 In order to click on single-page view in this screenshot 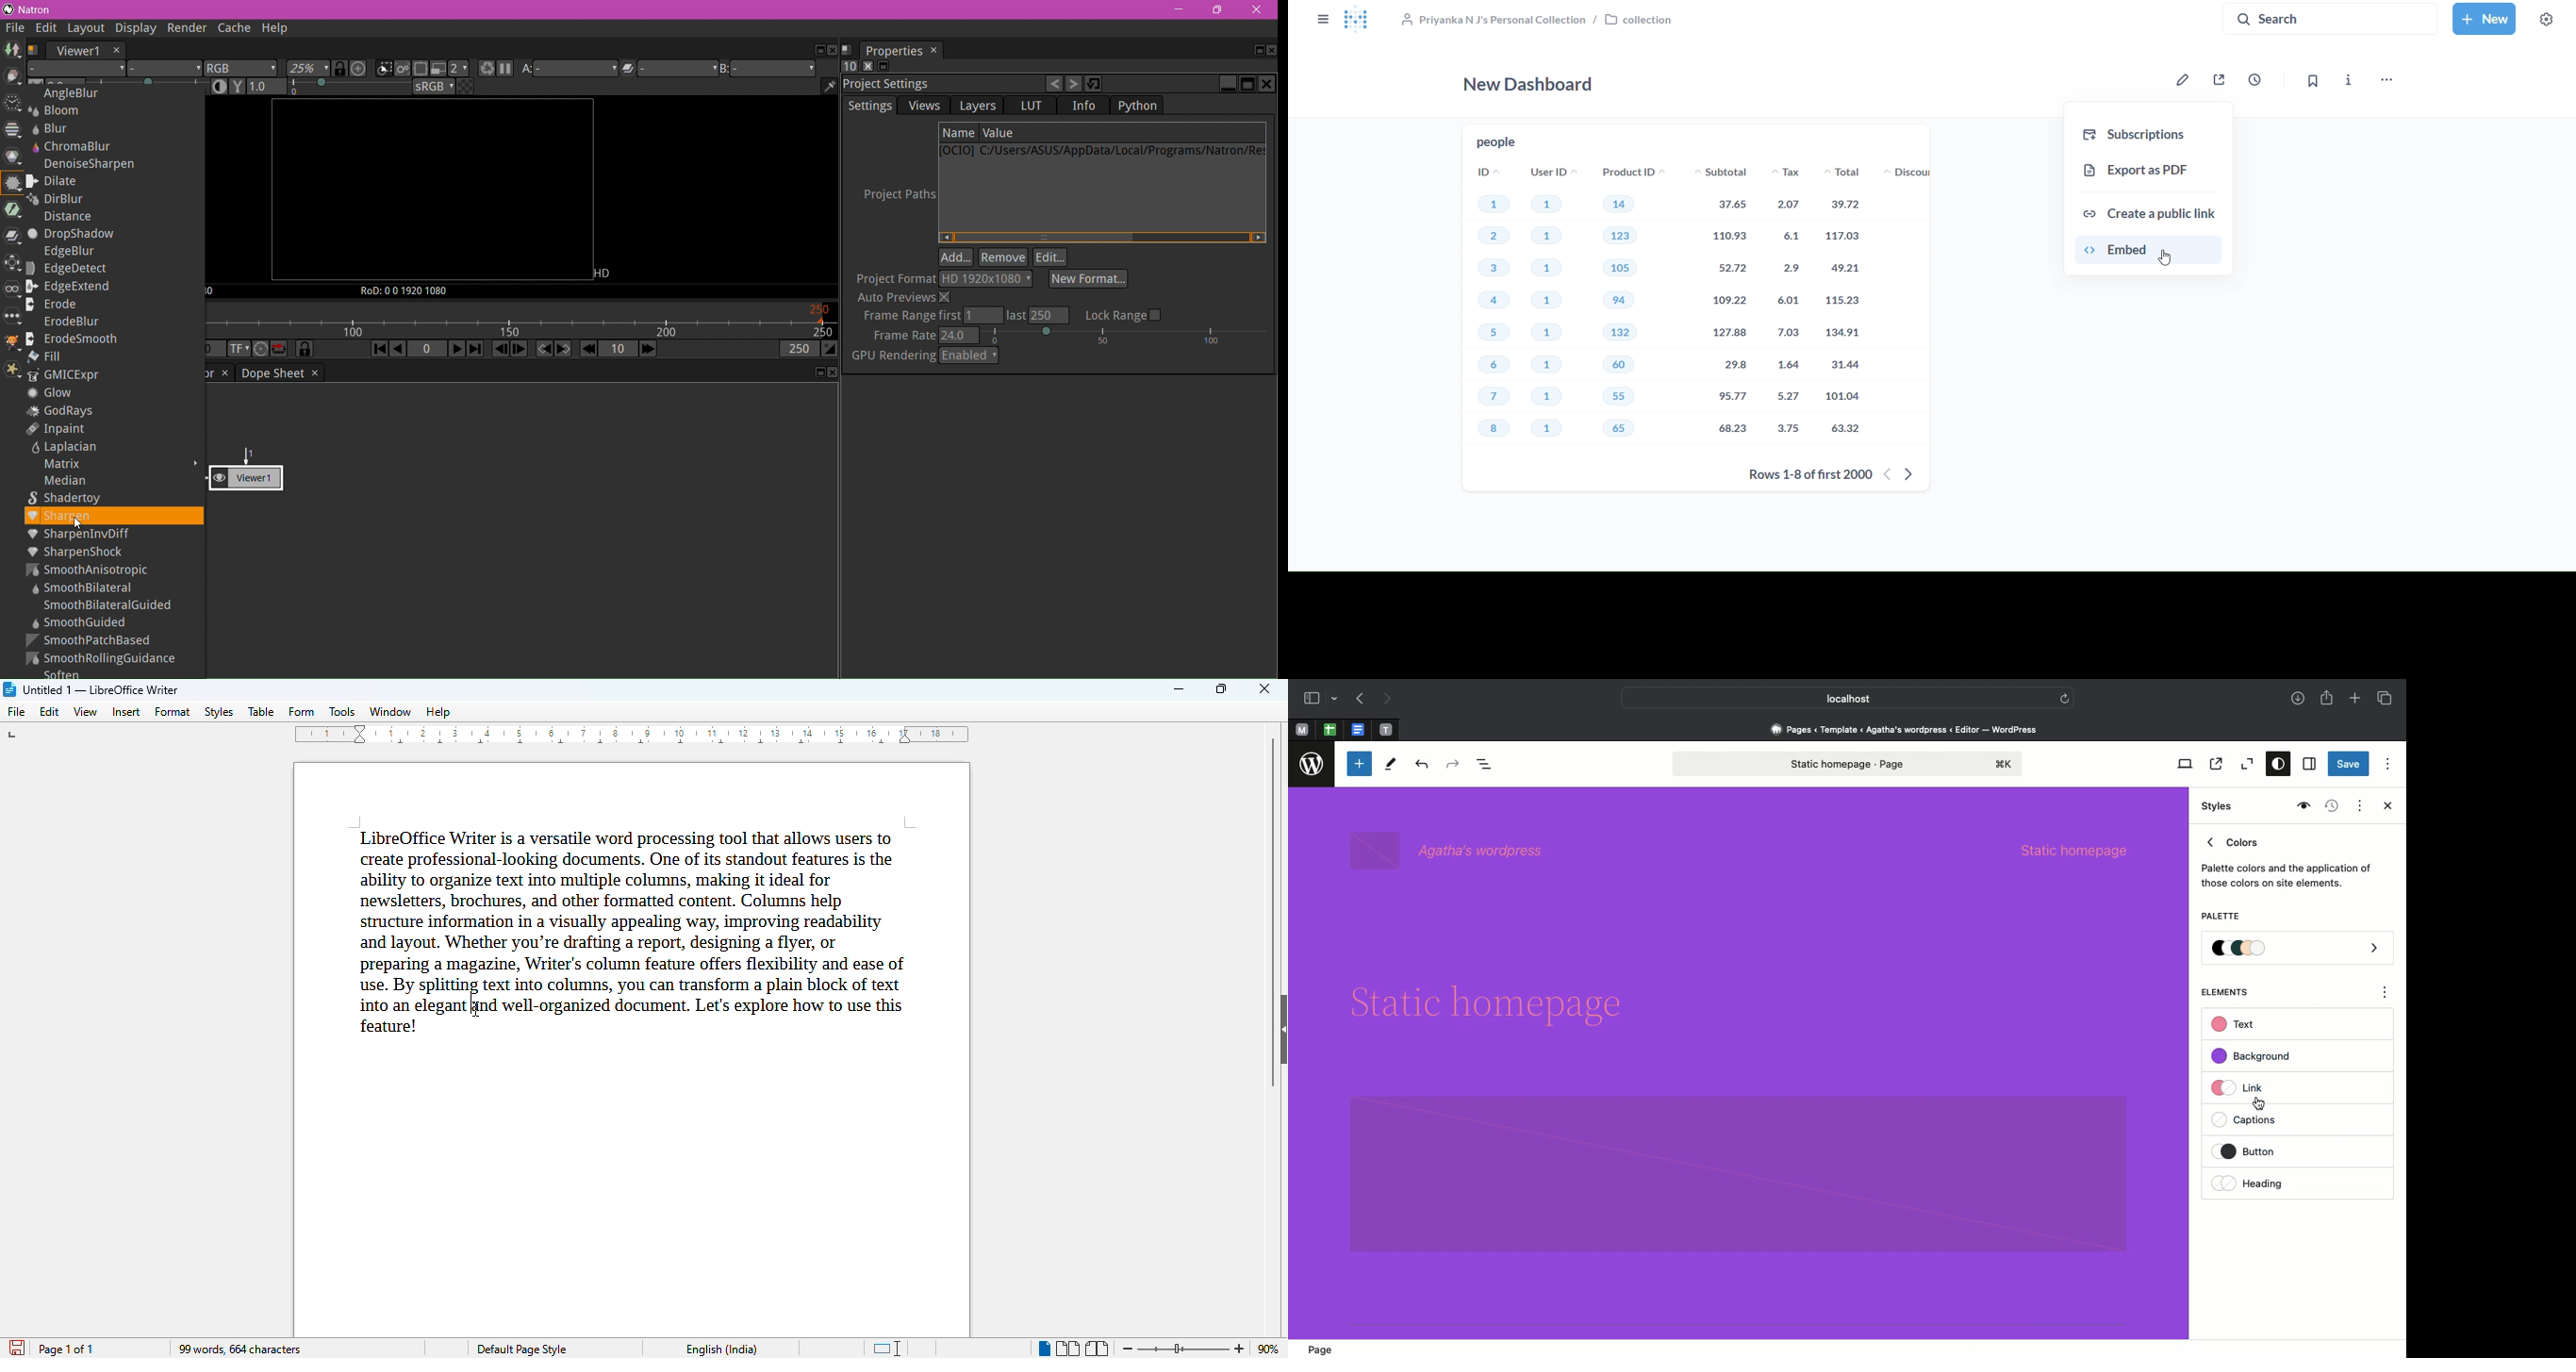, I will do `click(1043, 1349)`.